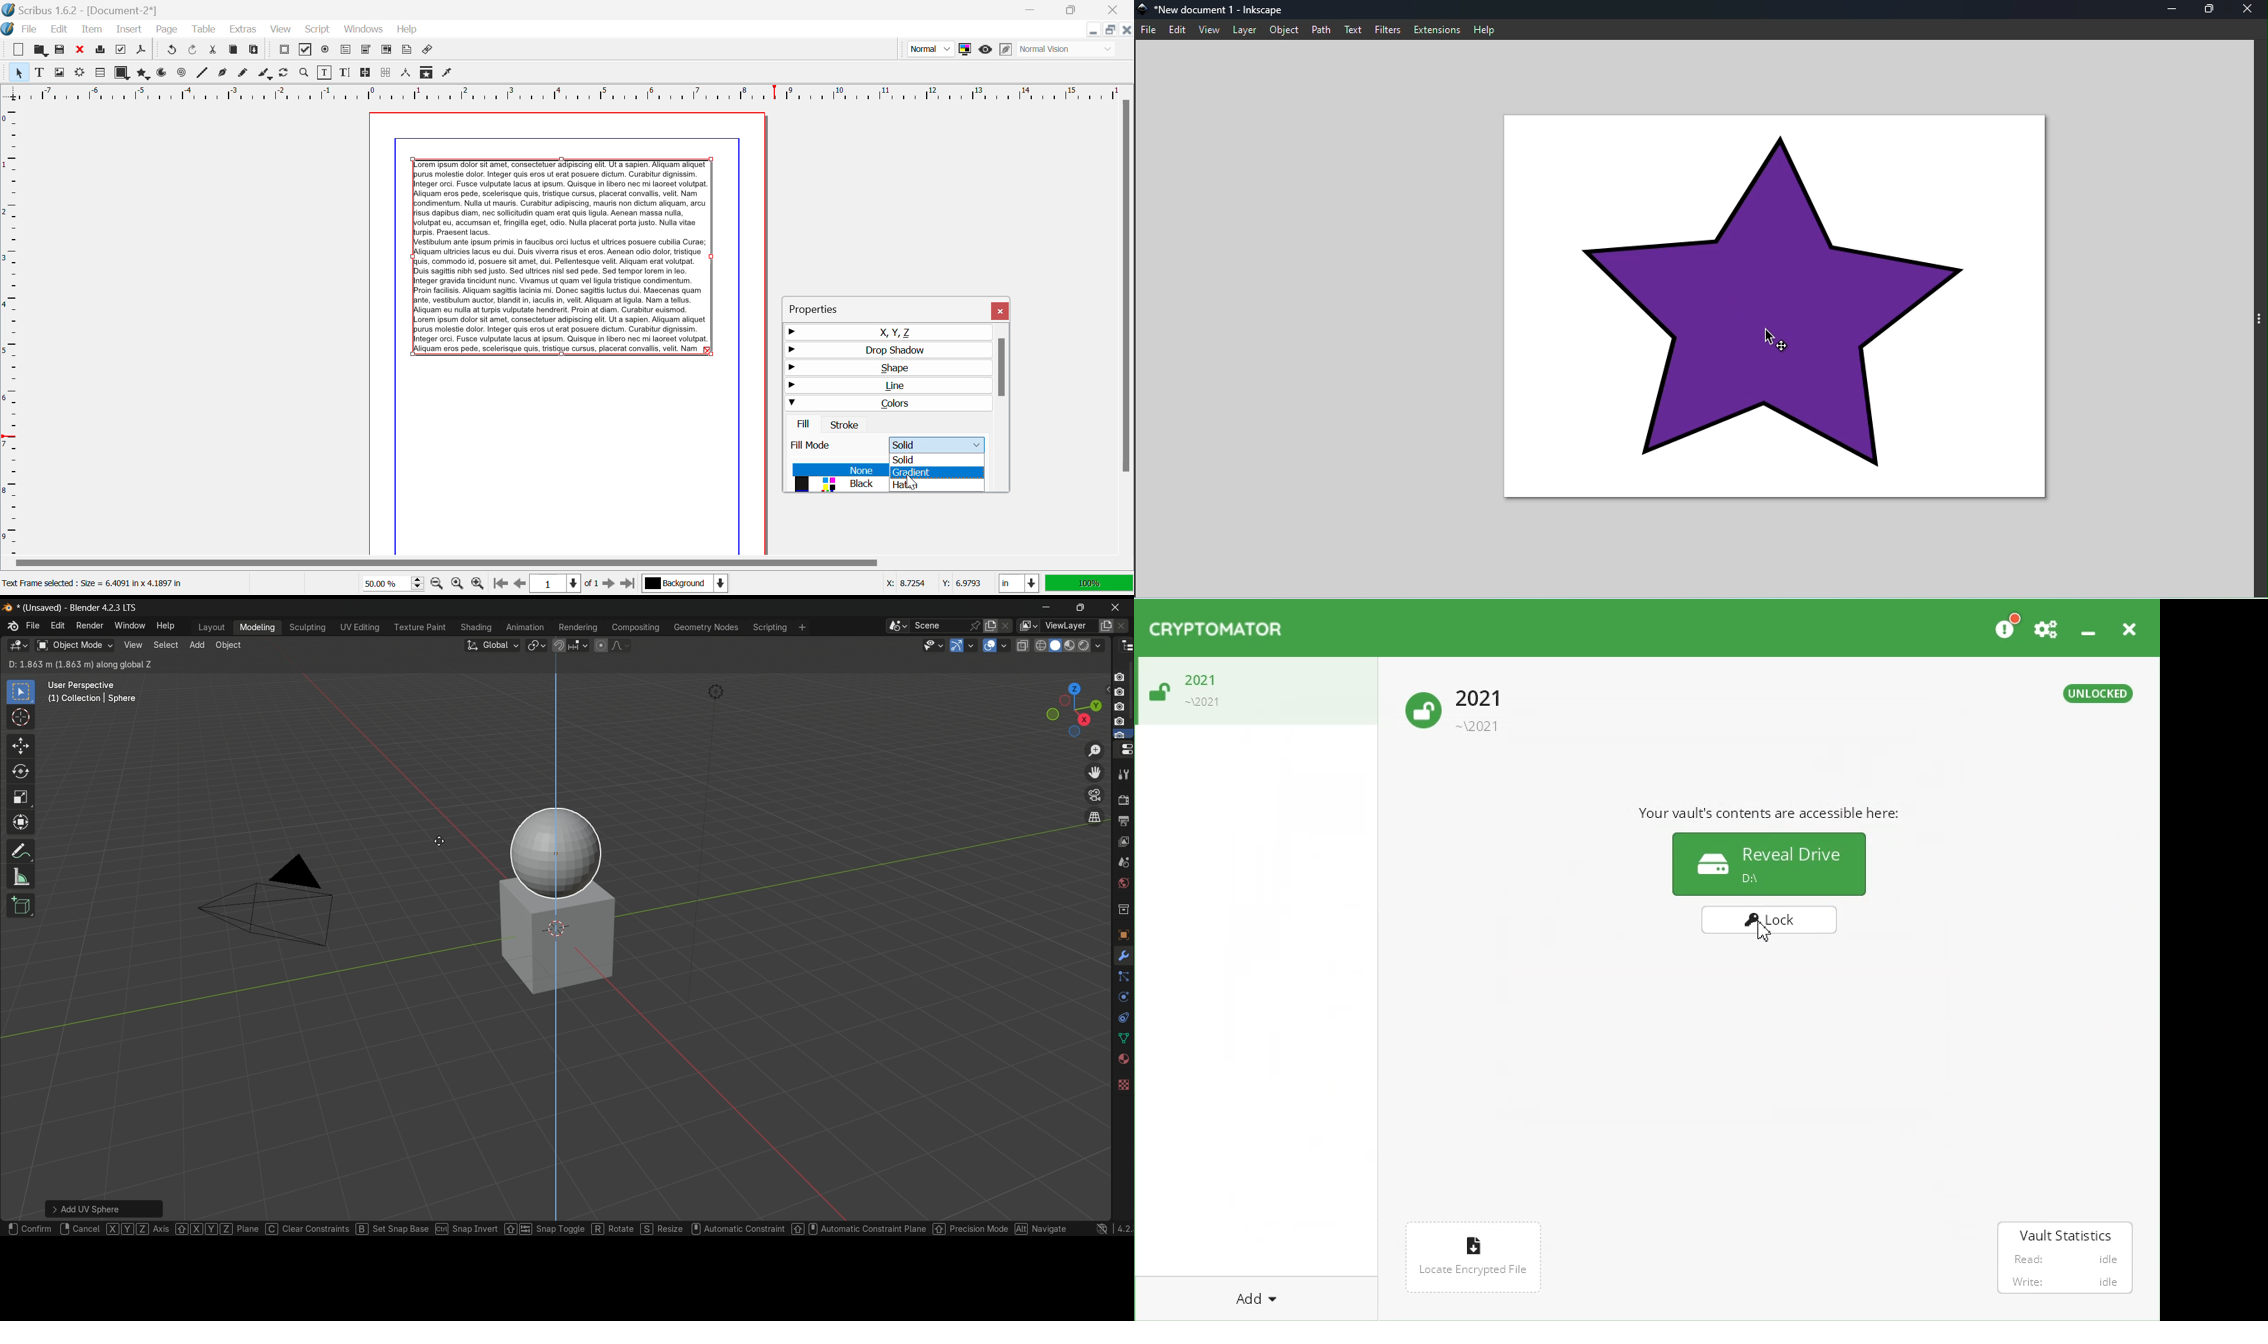 This screenshot has height=1344, width=2268. I want to click on Canvas, so click(1780, 314).